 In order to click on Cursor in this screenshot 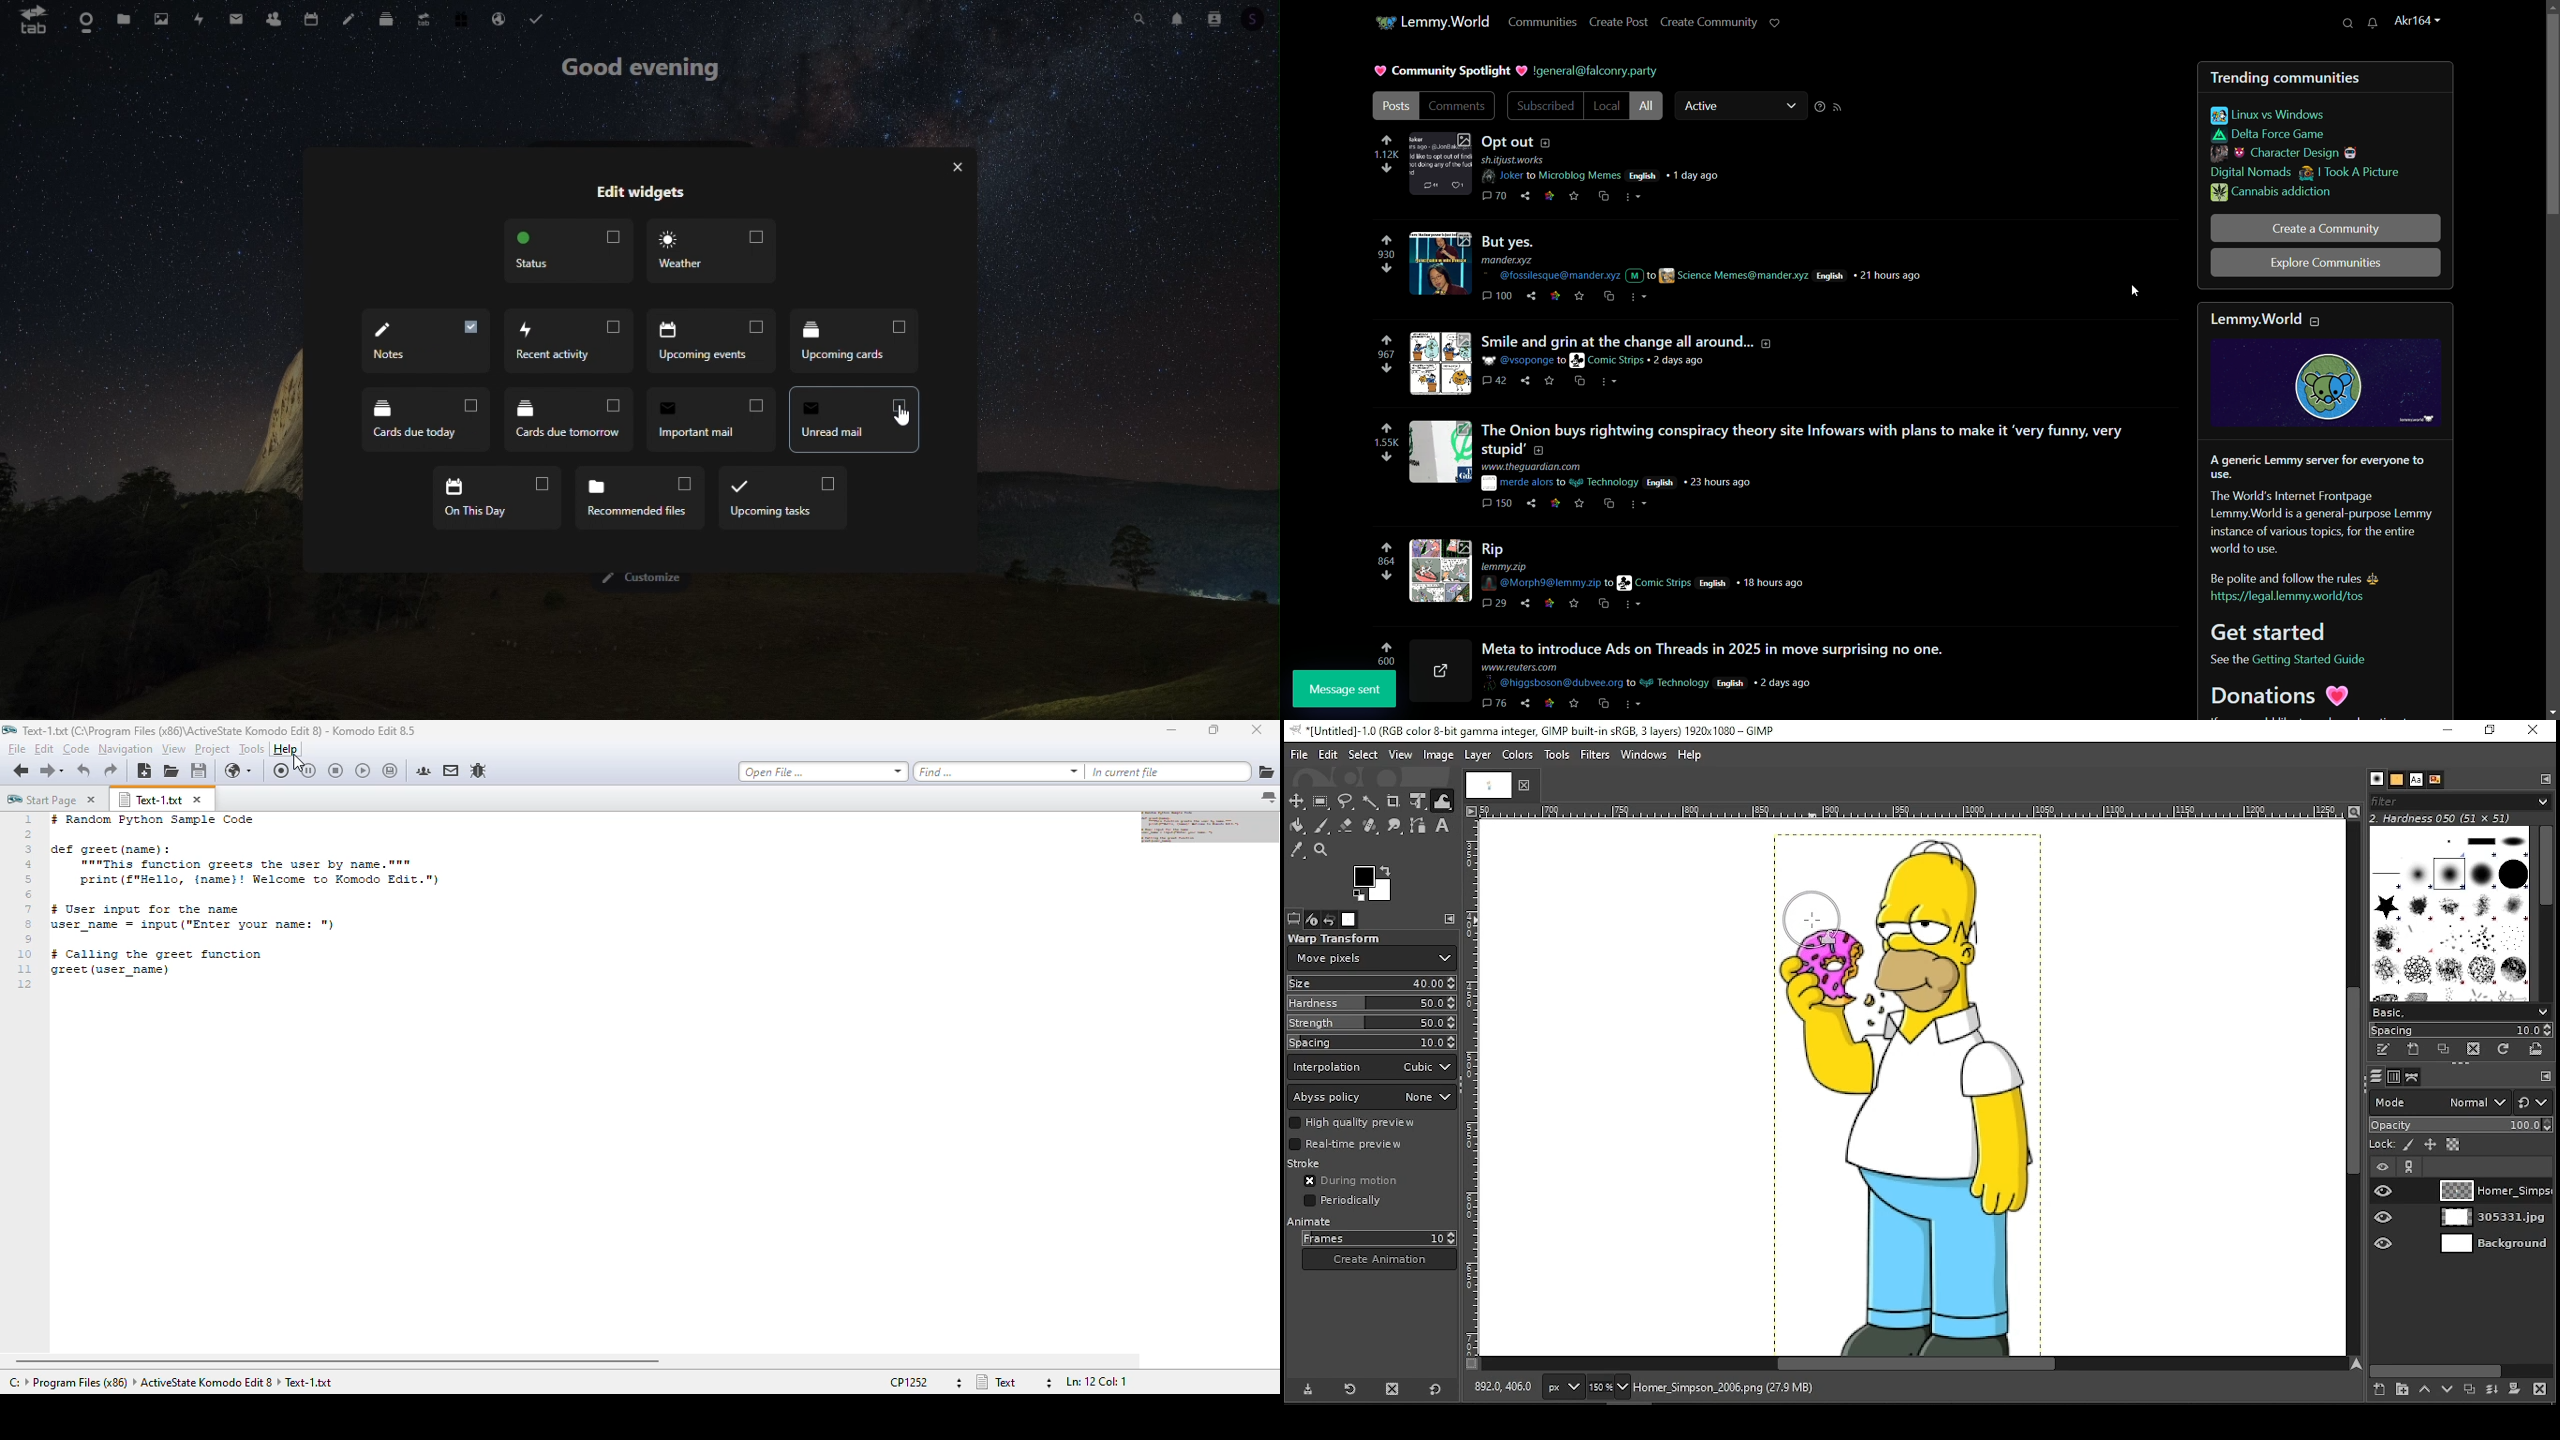, I will do `click(901, 416)`.